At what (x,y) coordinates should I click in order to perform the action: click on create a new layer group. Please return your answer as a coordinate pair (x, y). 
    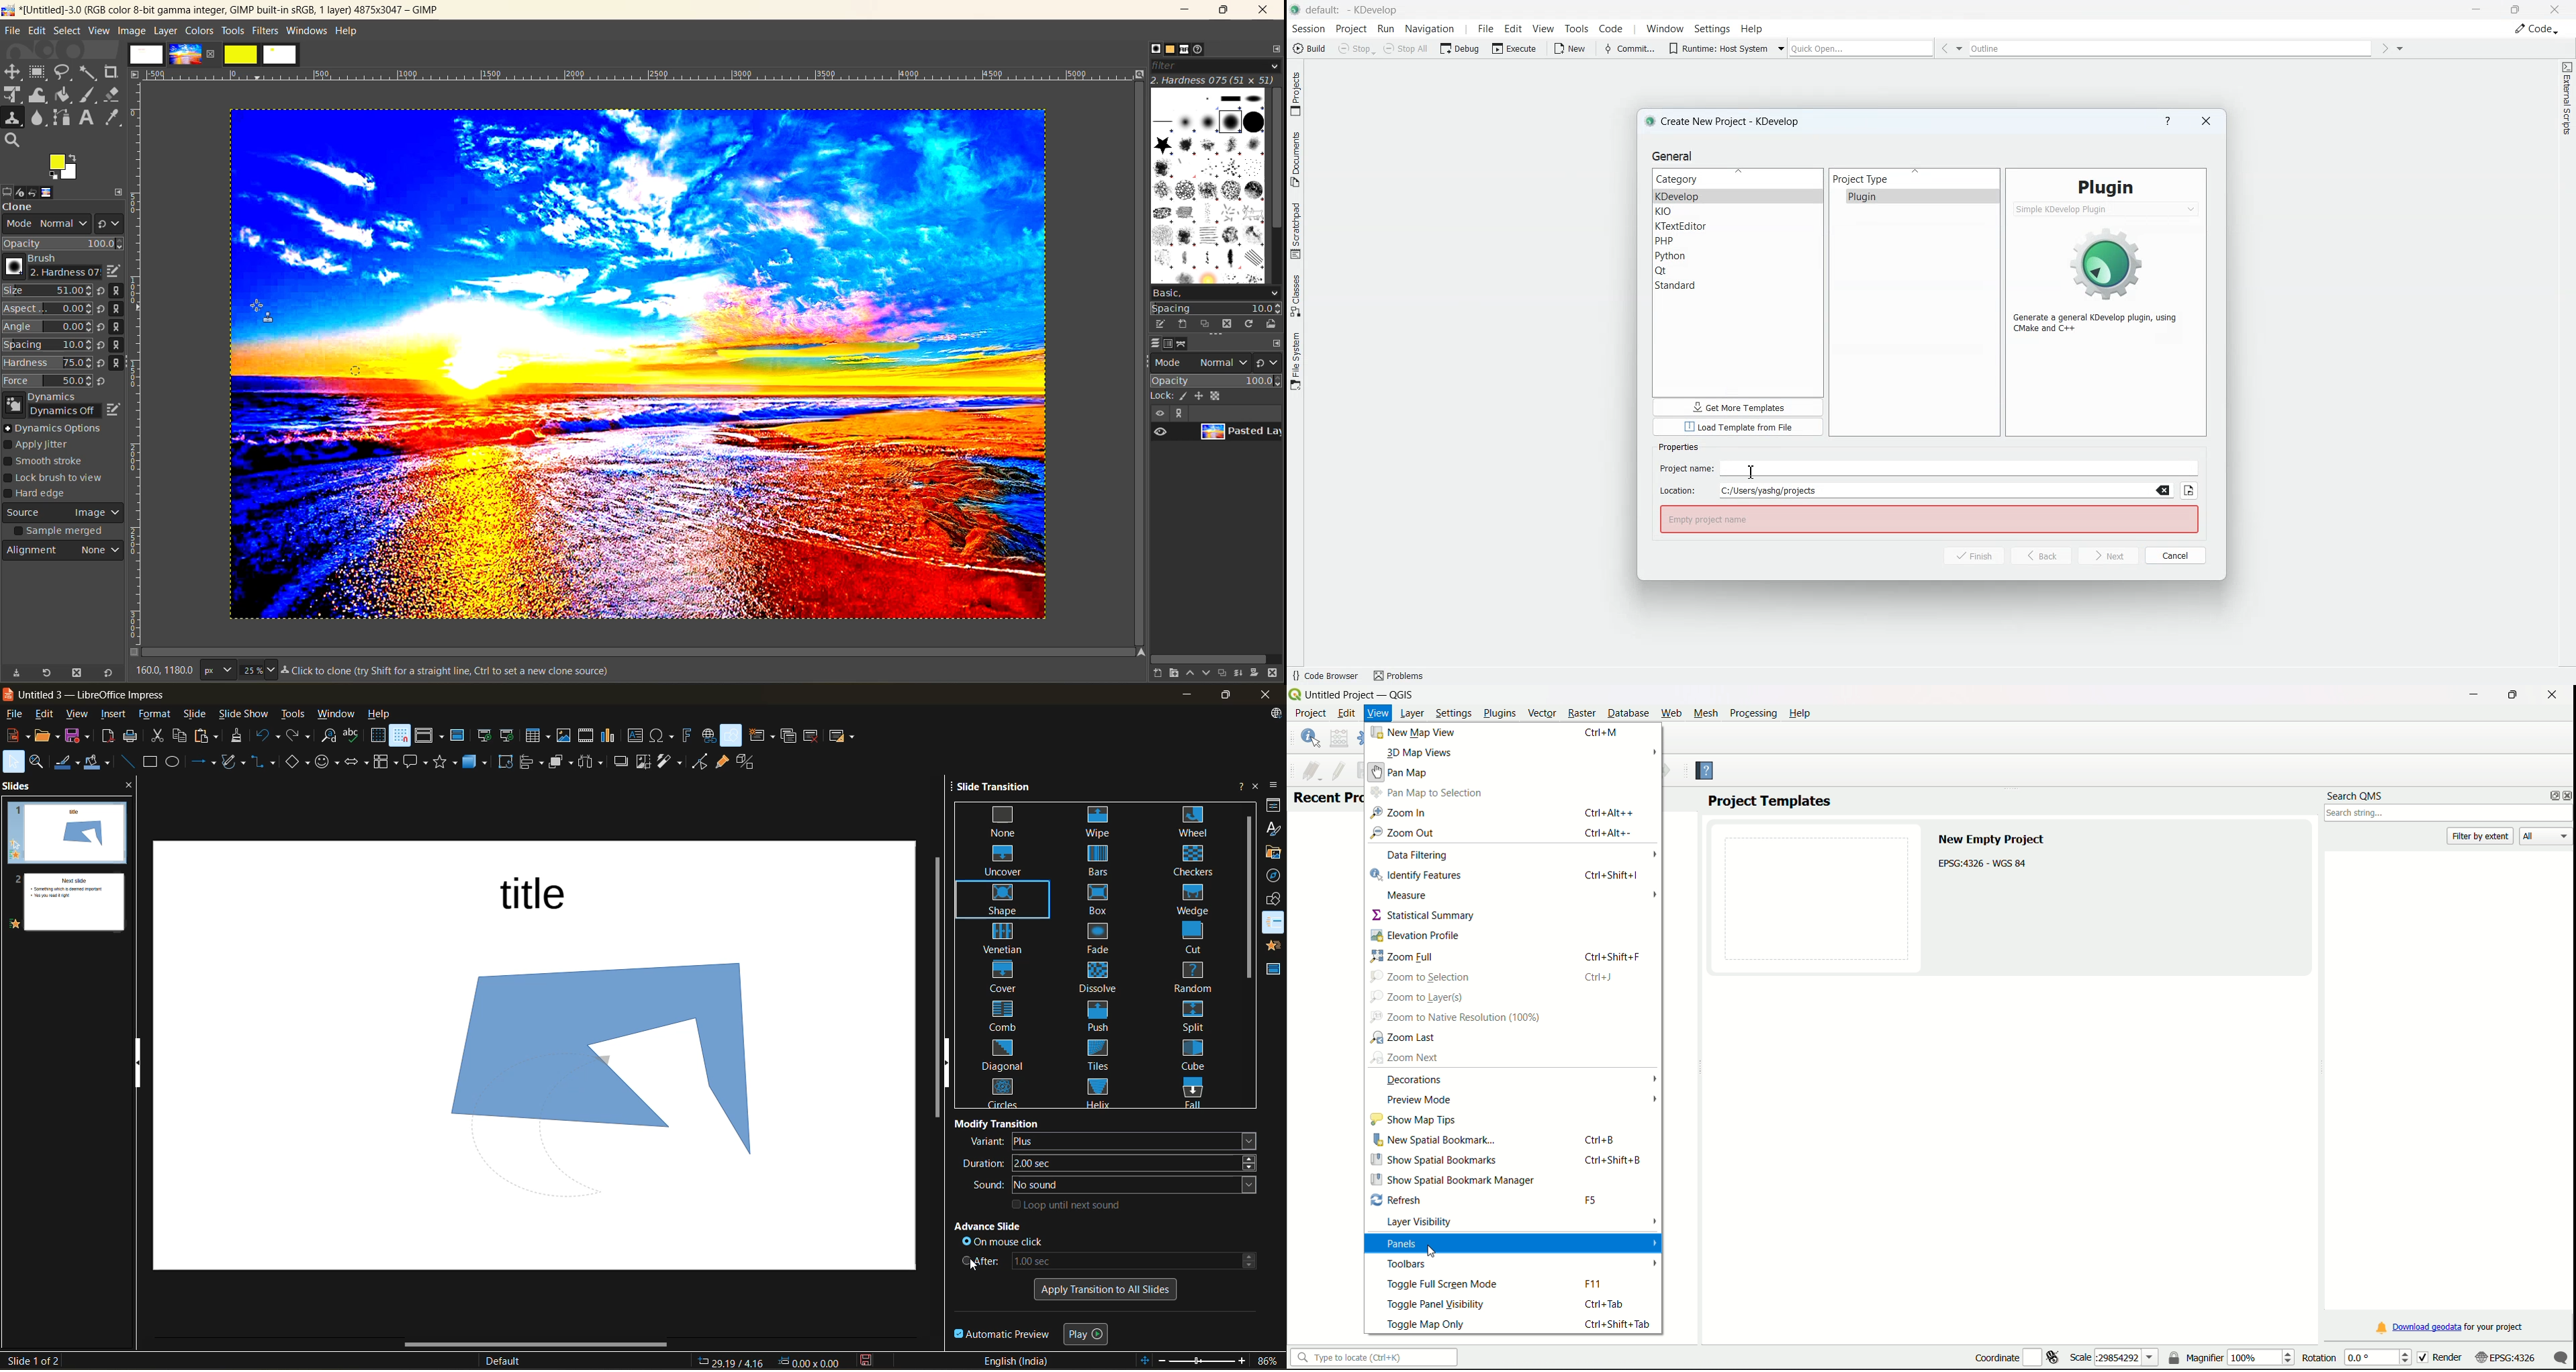
    Looking at the image, I should click on (1167, 674).